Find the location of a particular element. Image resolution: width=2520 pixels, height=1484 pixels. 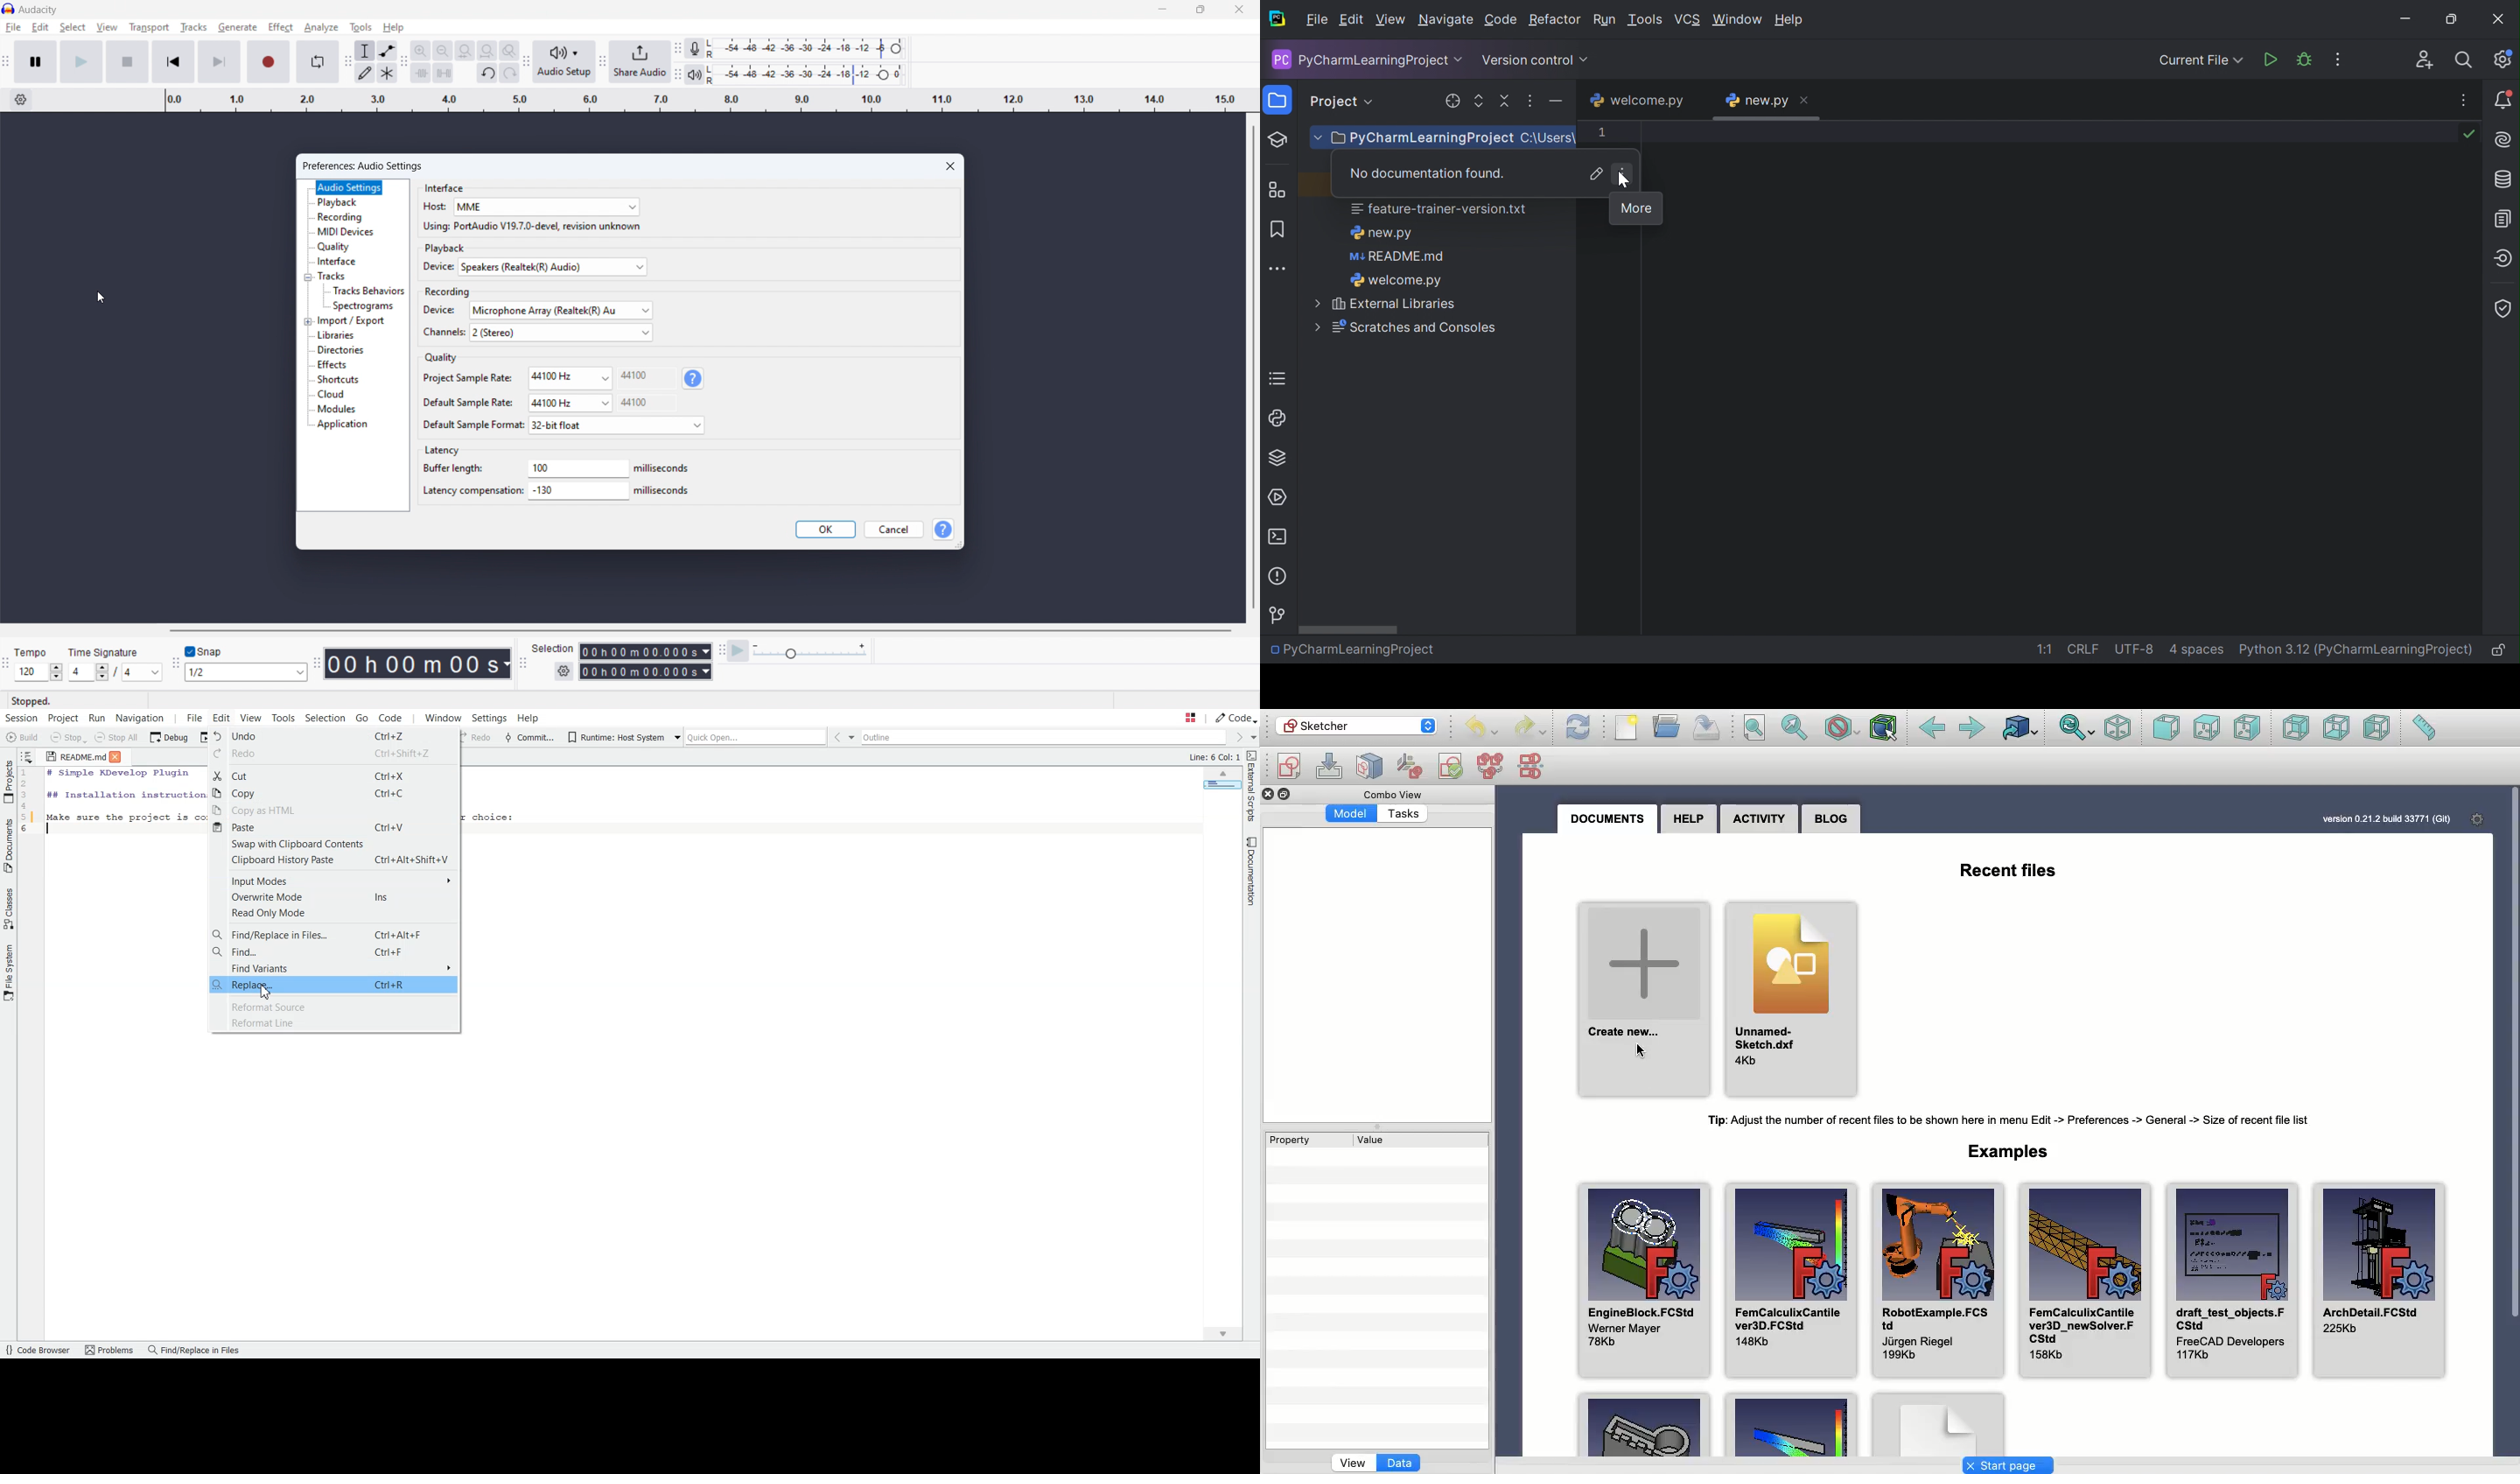

Host is located at coordinates (435, 207).